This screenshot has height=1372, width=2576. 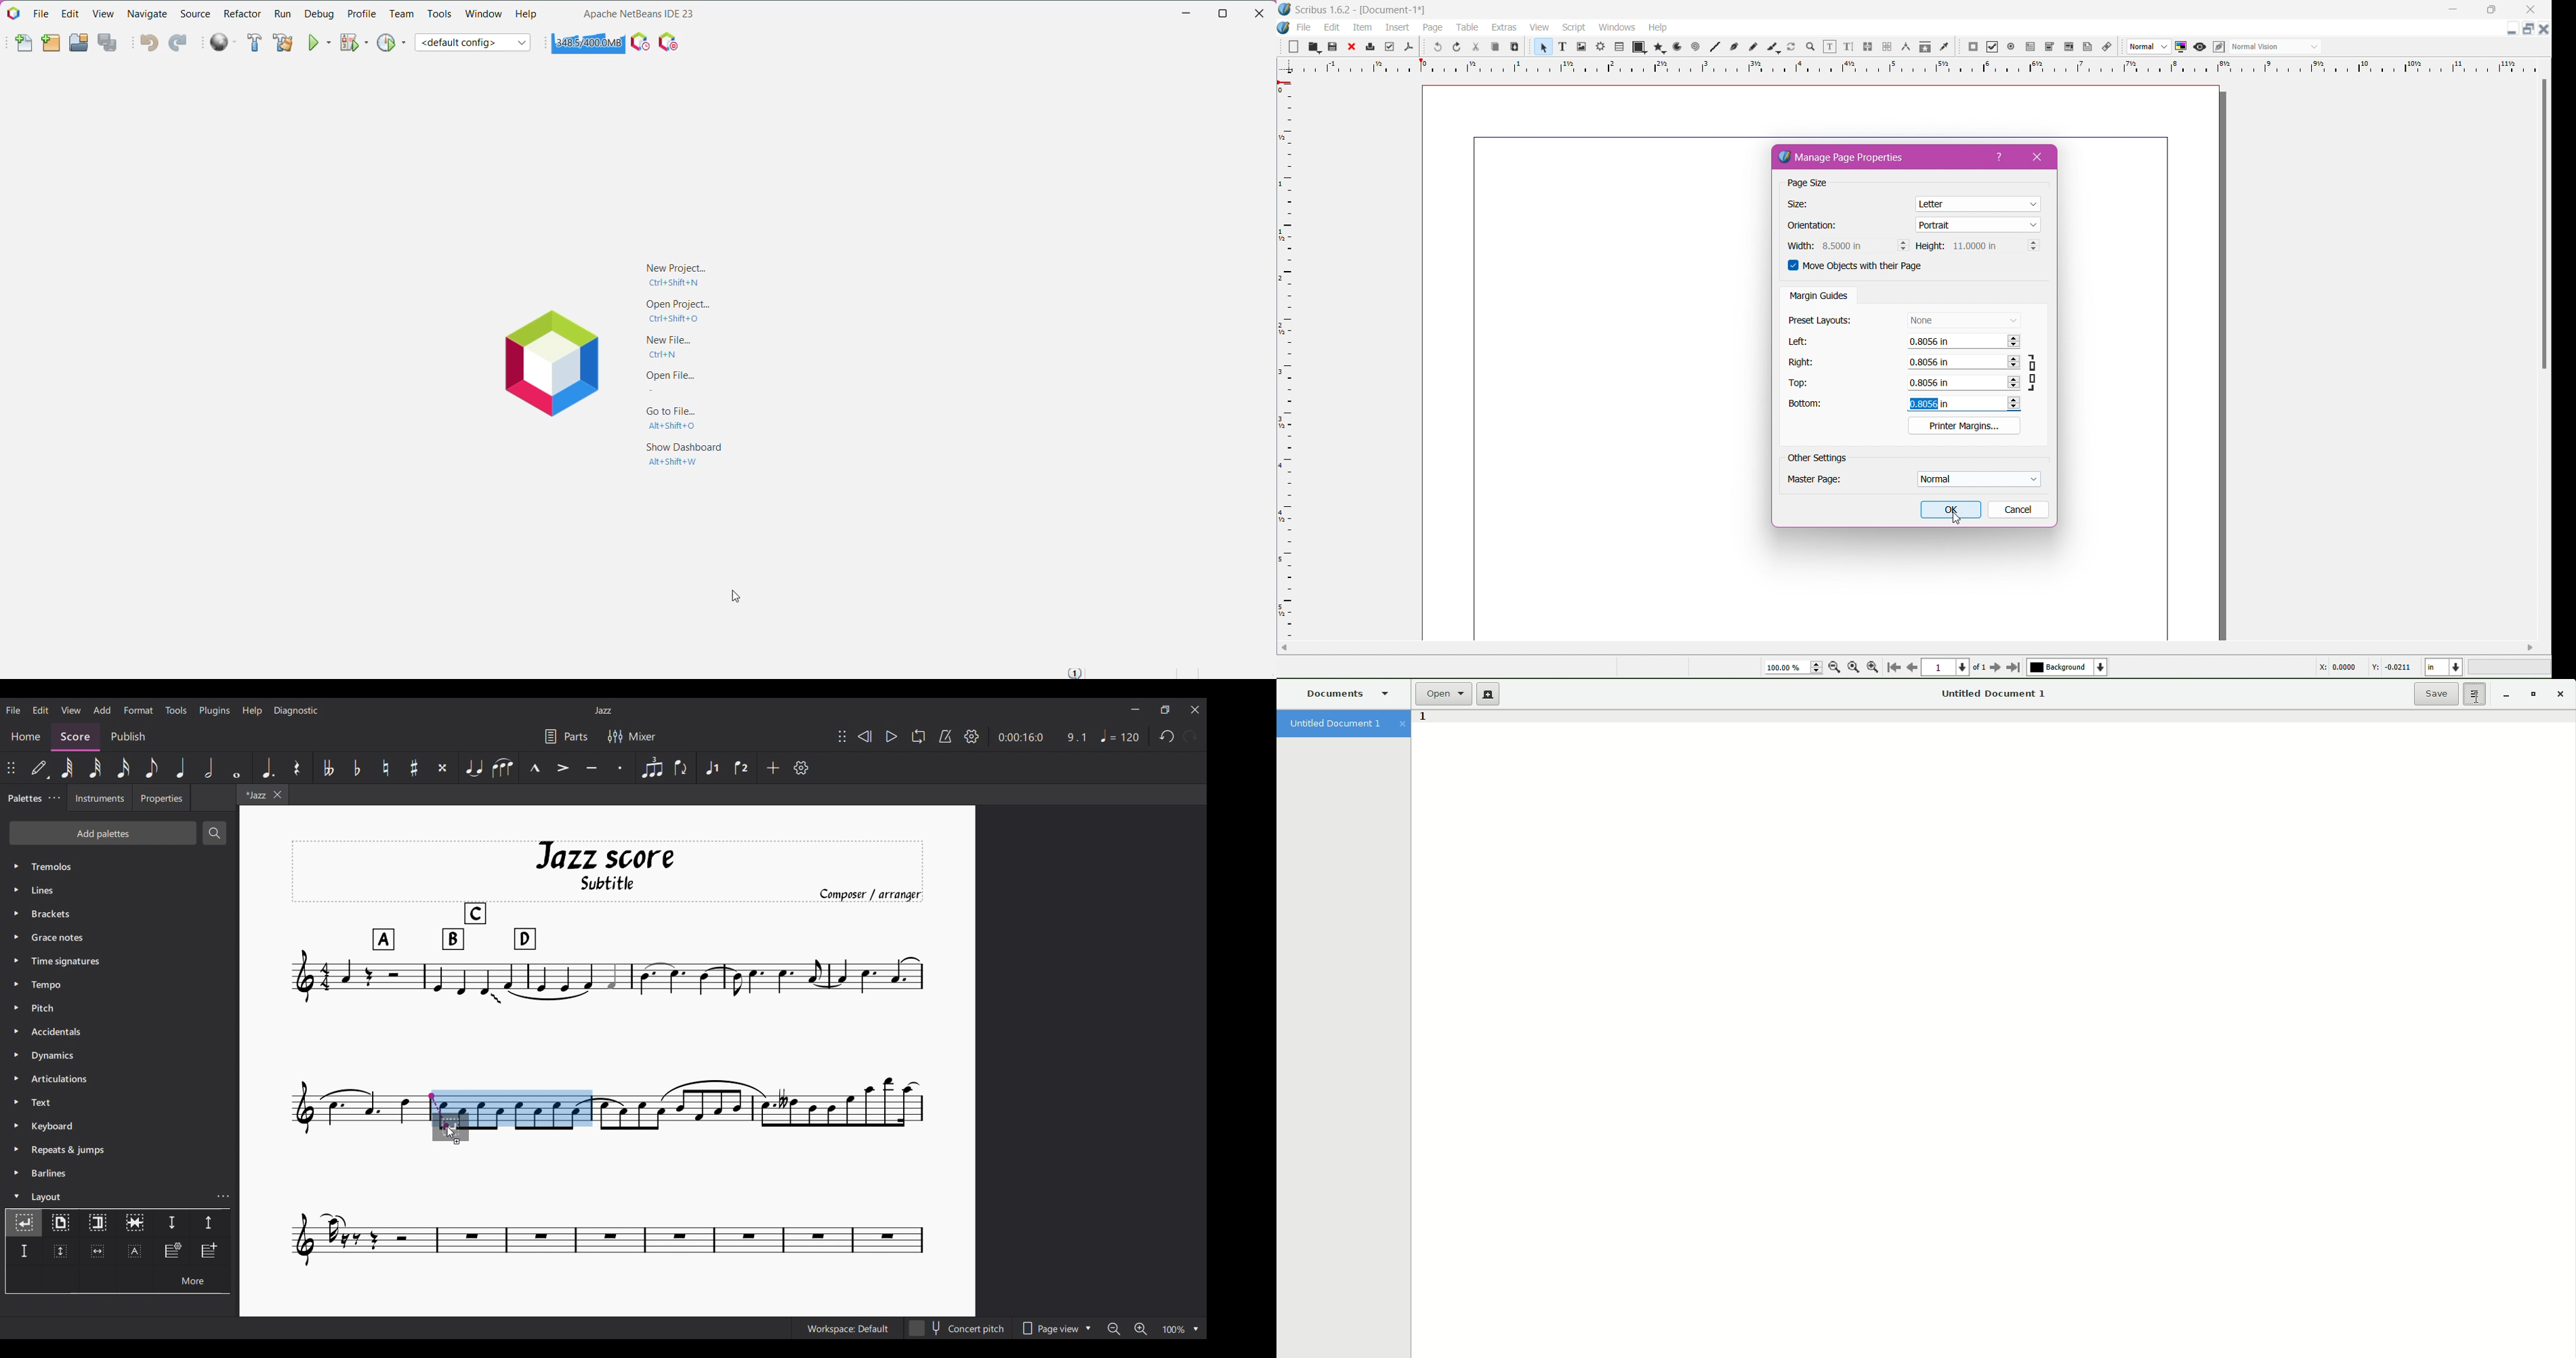 I want to click on Bezier Curve, so click(x=1735, y=47).